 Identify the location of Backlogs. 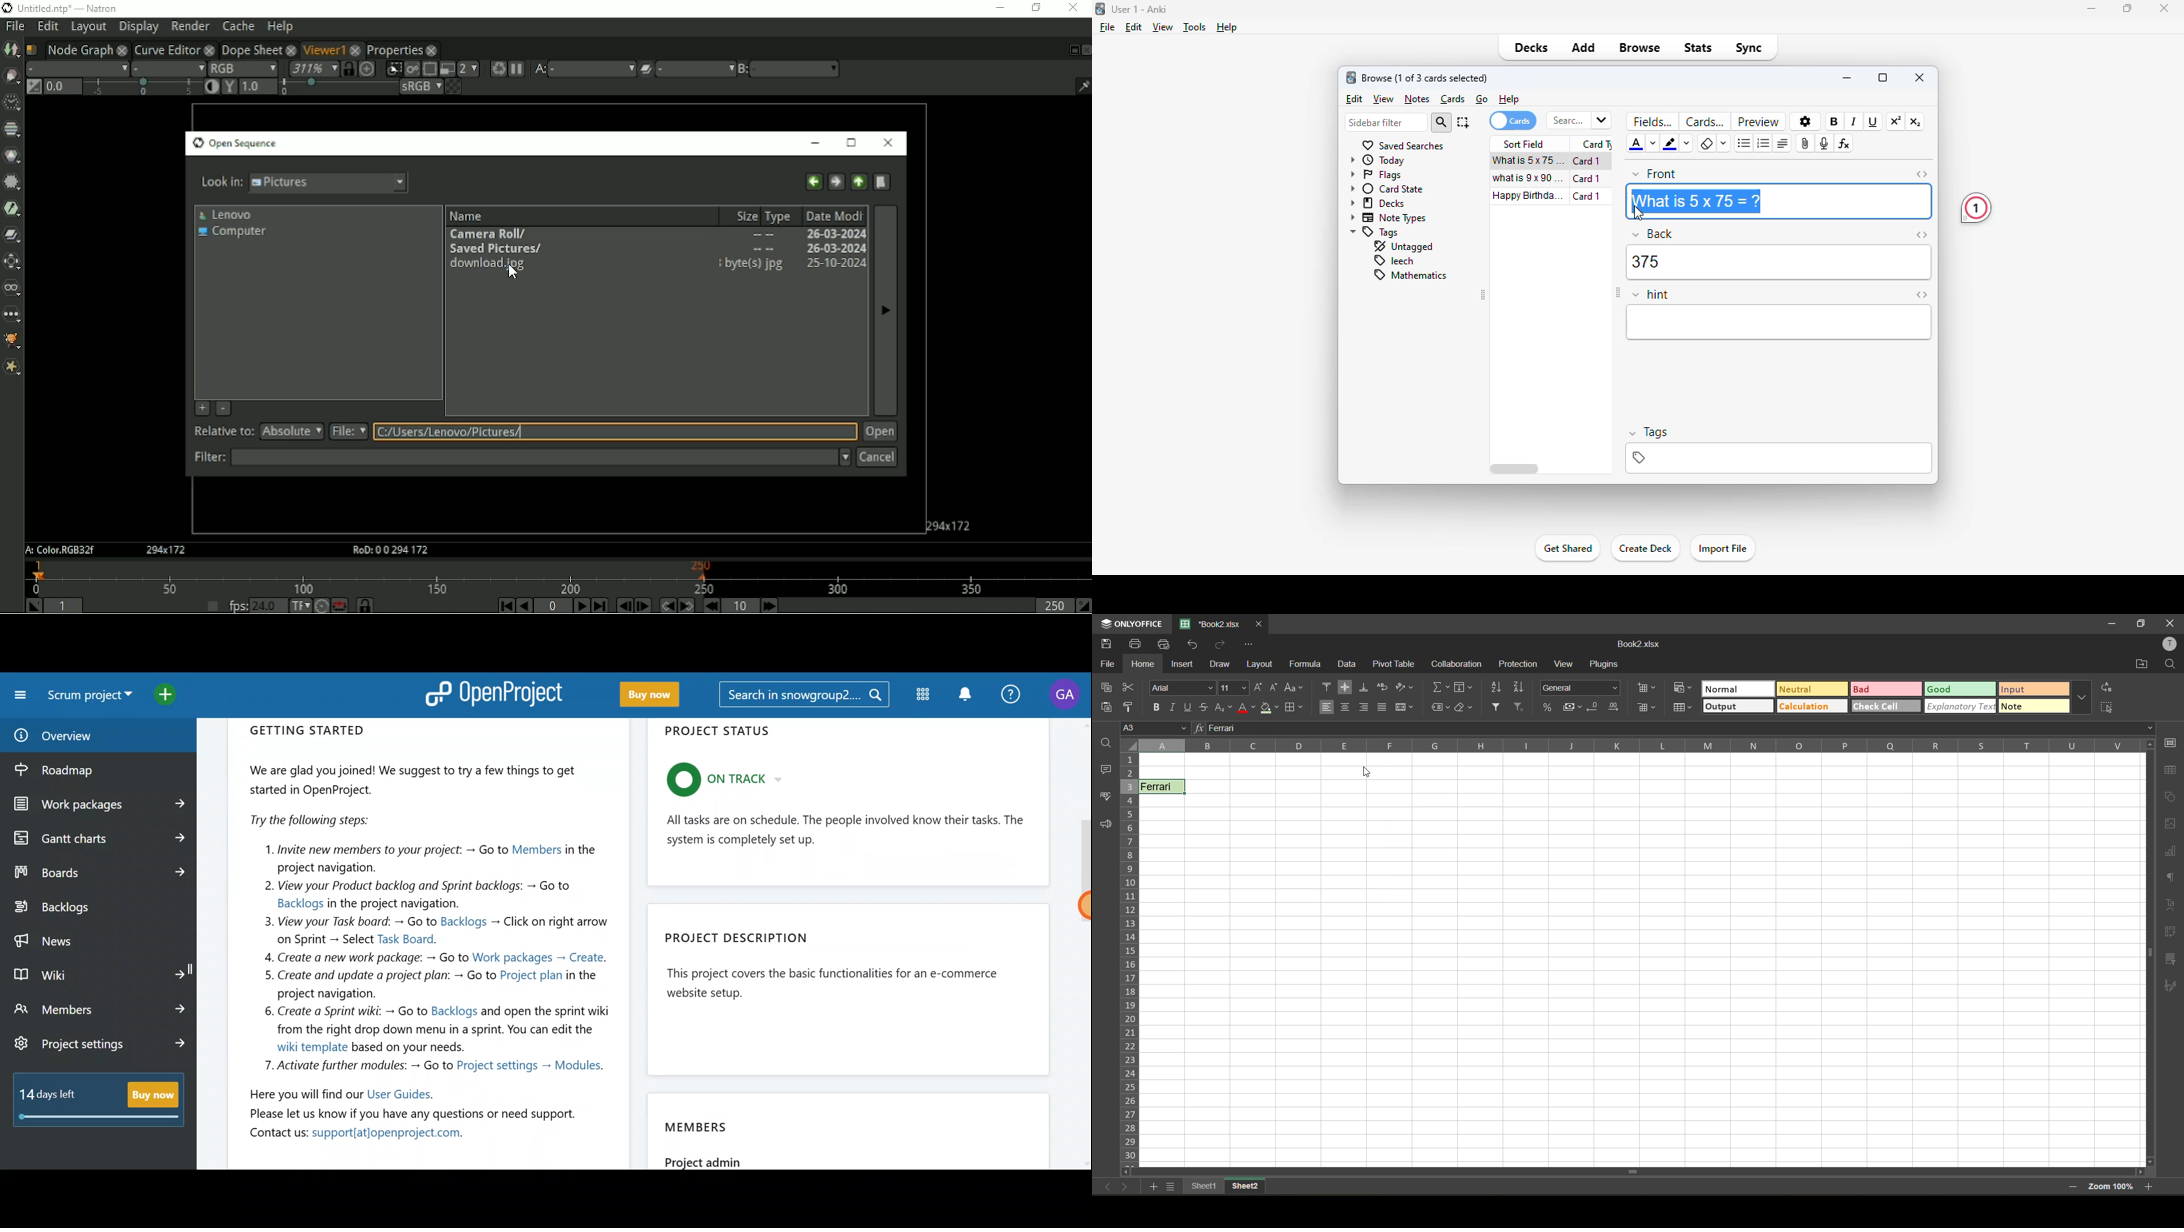
(89, 908).